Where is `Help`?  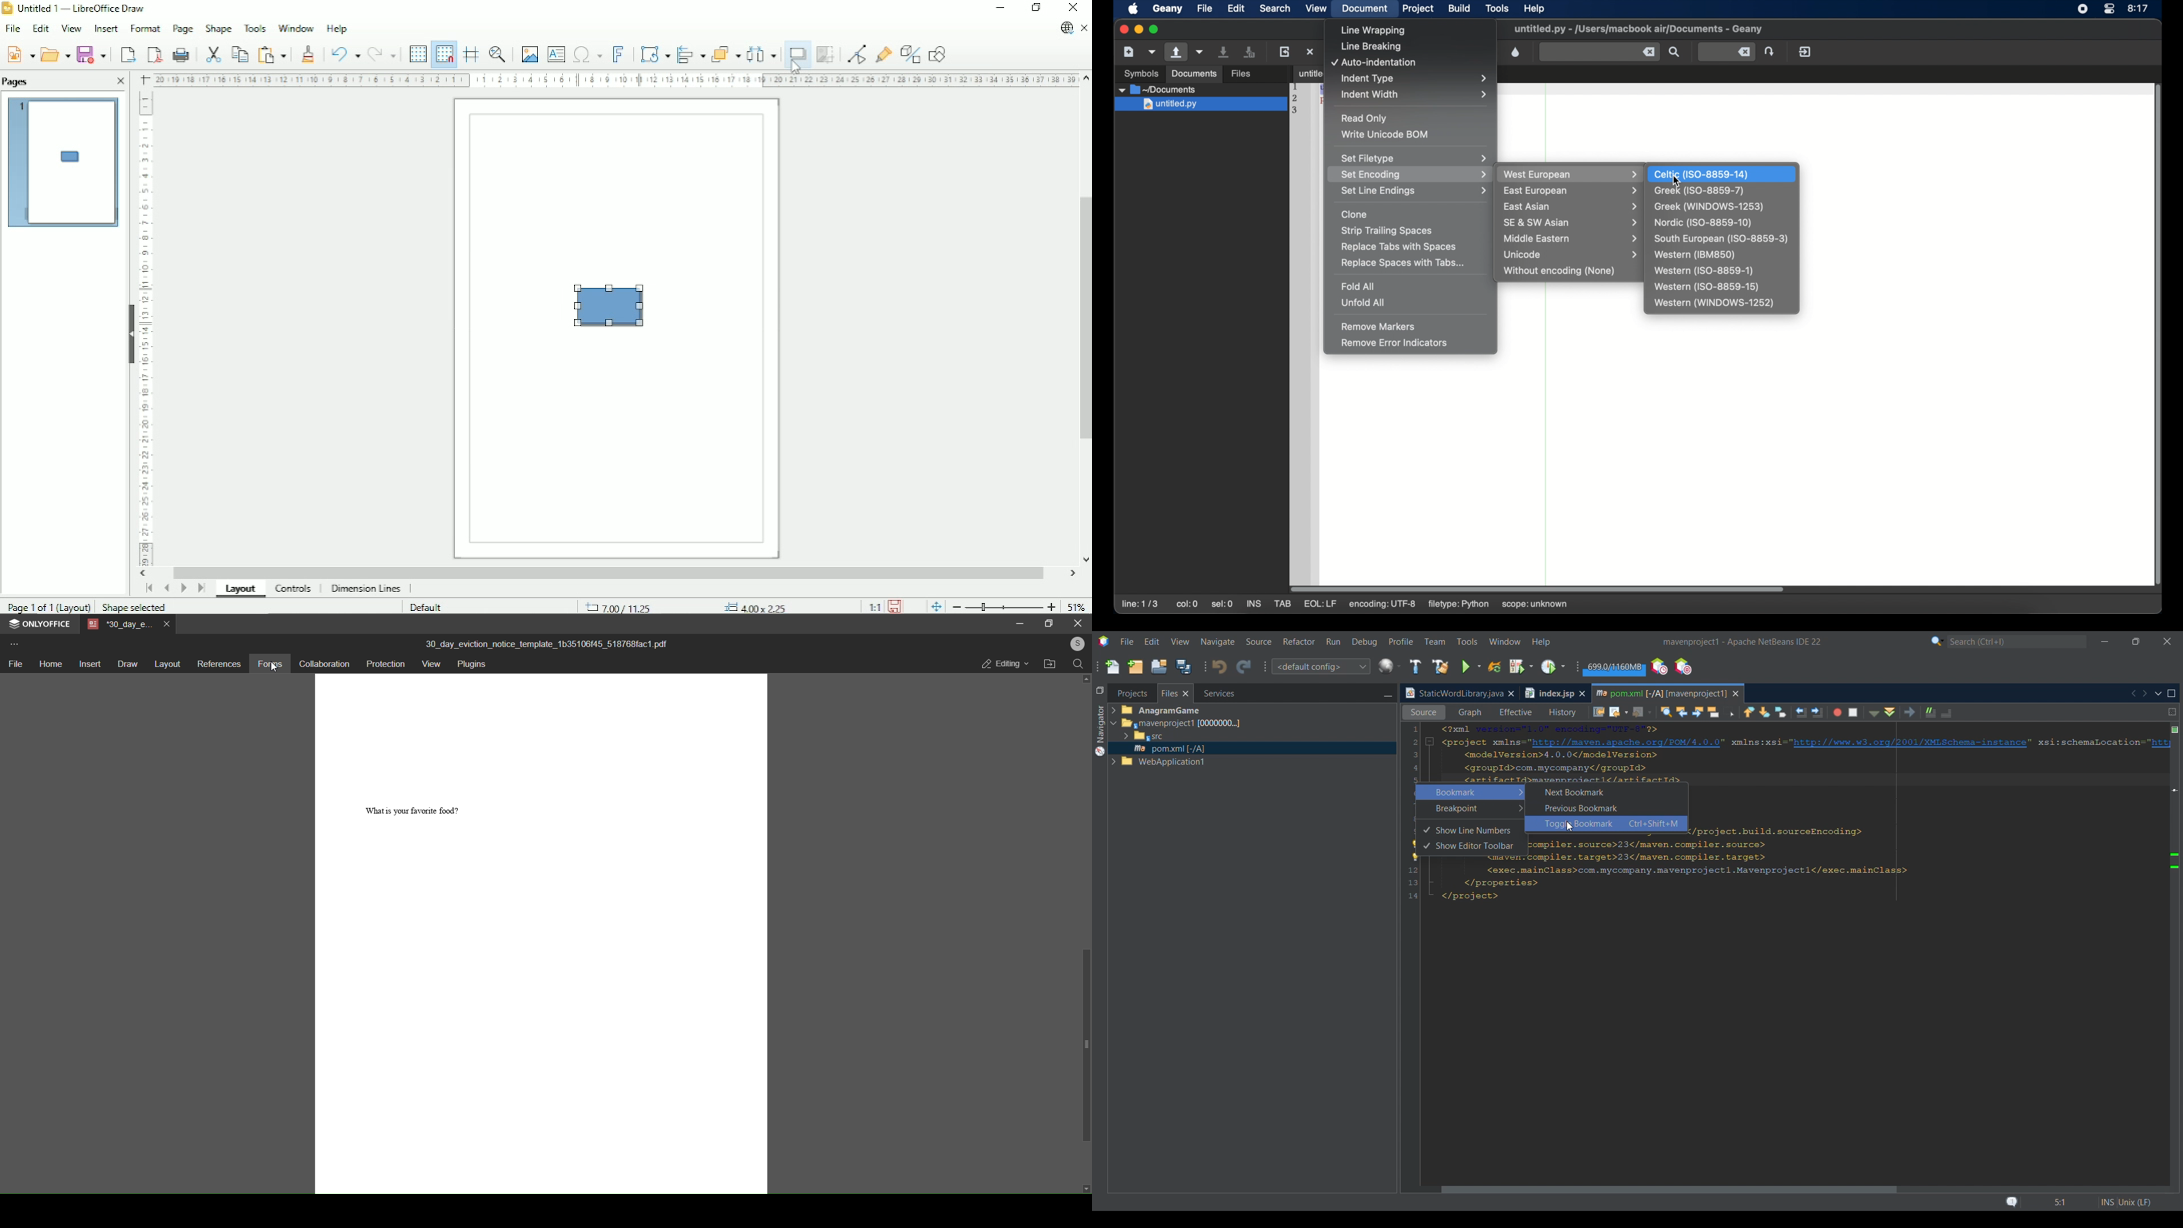
Help is located at coordinates (337, 28).